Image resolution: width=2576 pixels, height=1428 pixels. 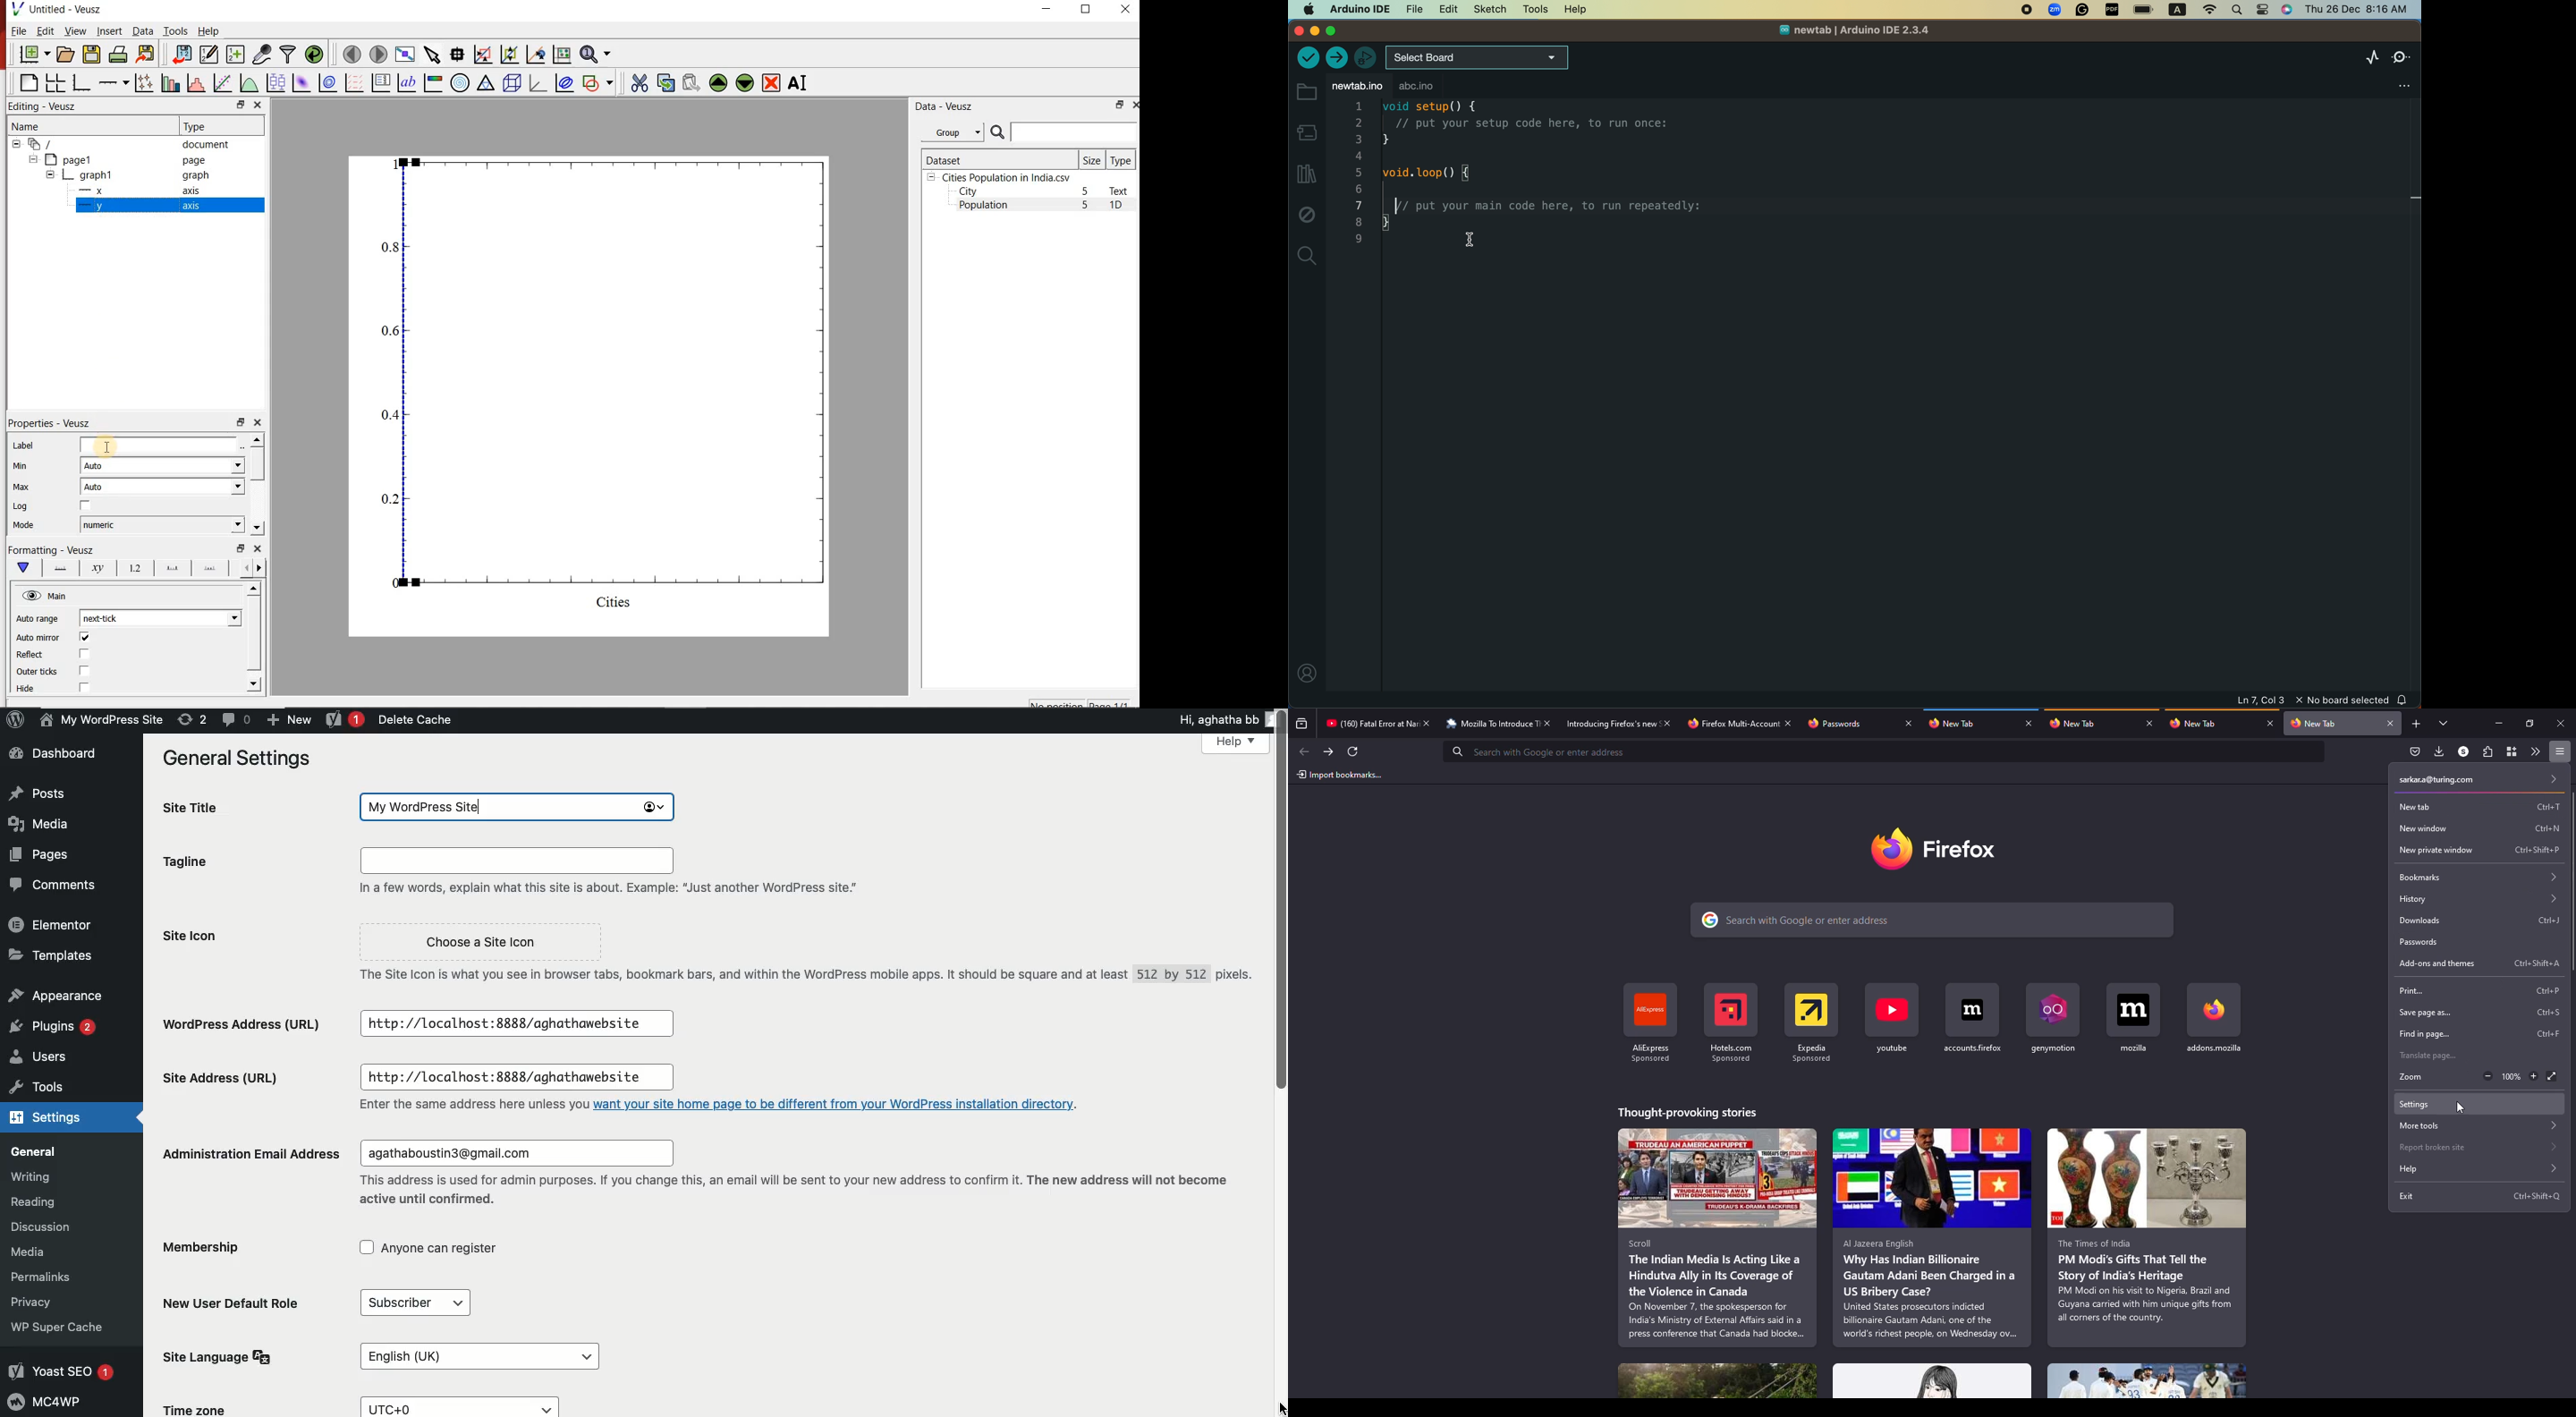 I want to click on move the selected widget up, so click(x=719, y=82).